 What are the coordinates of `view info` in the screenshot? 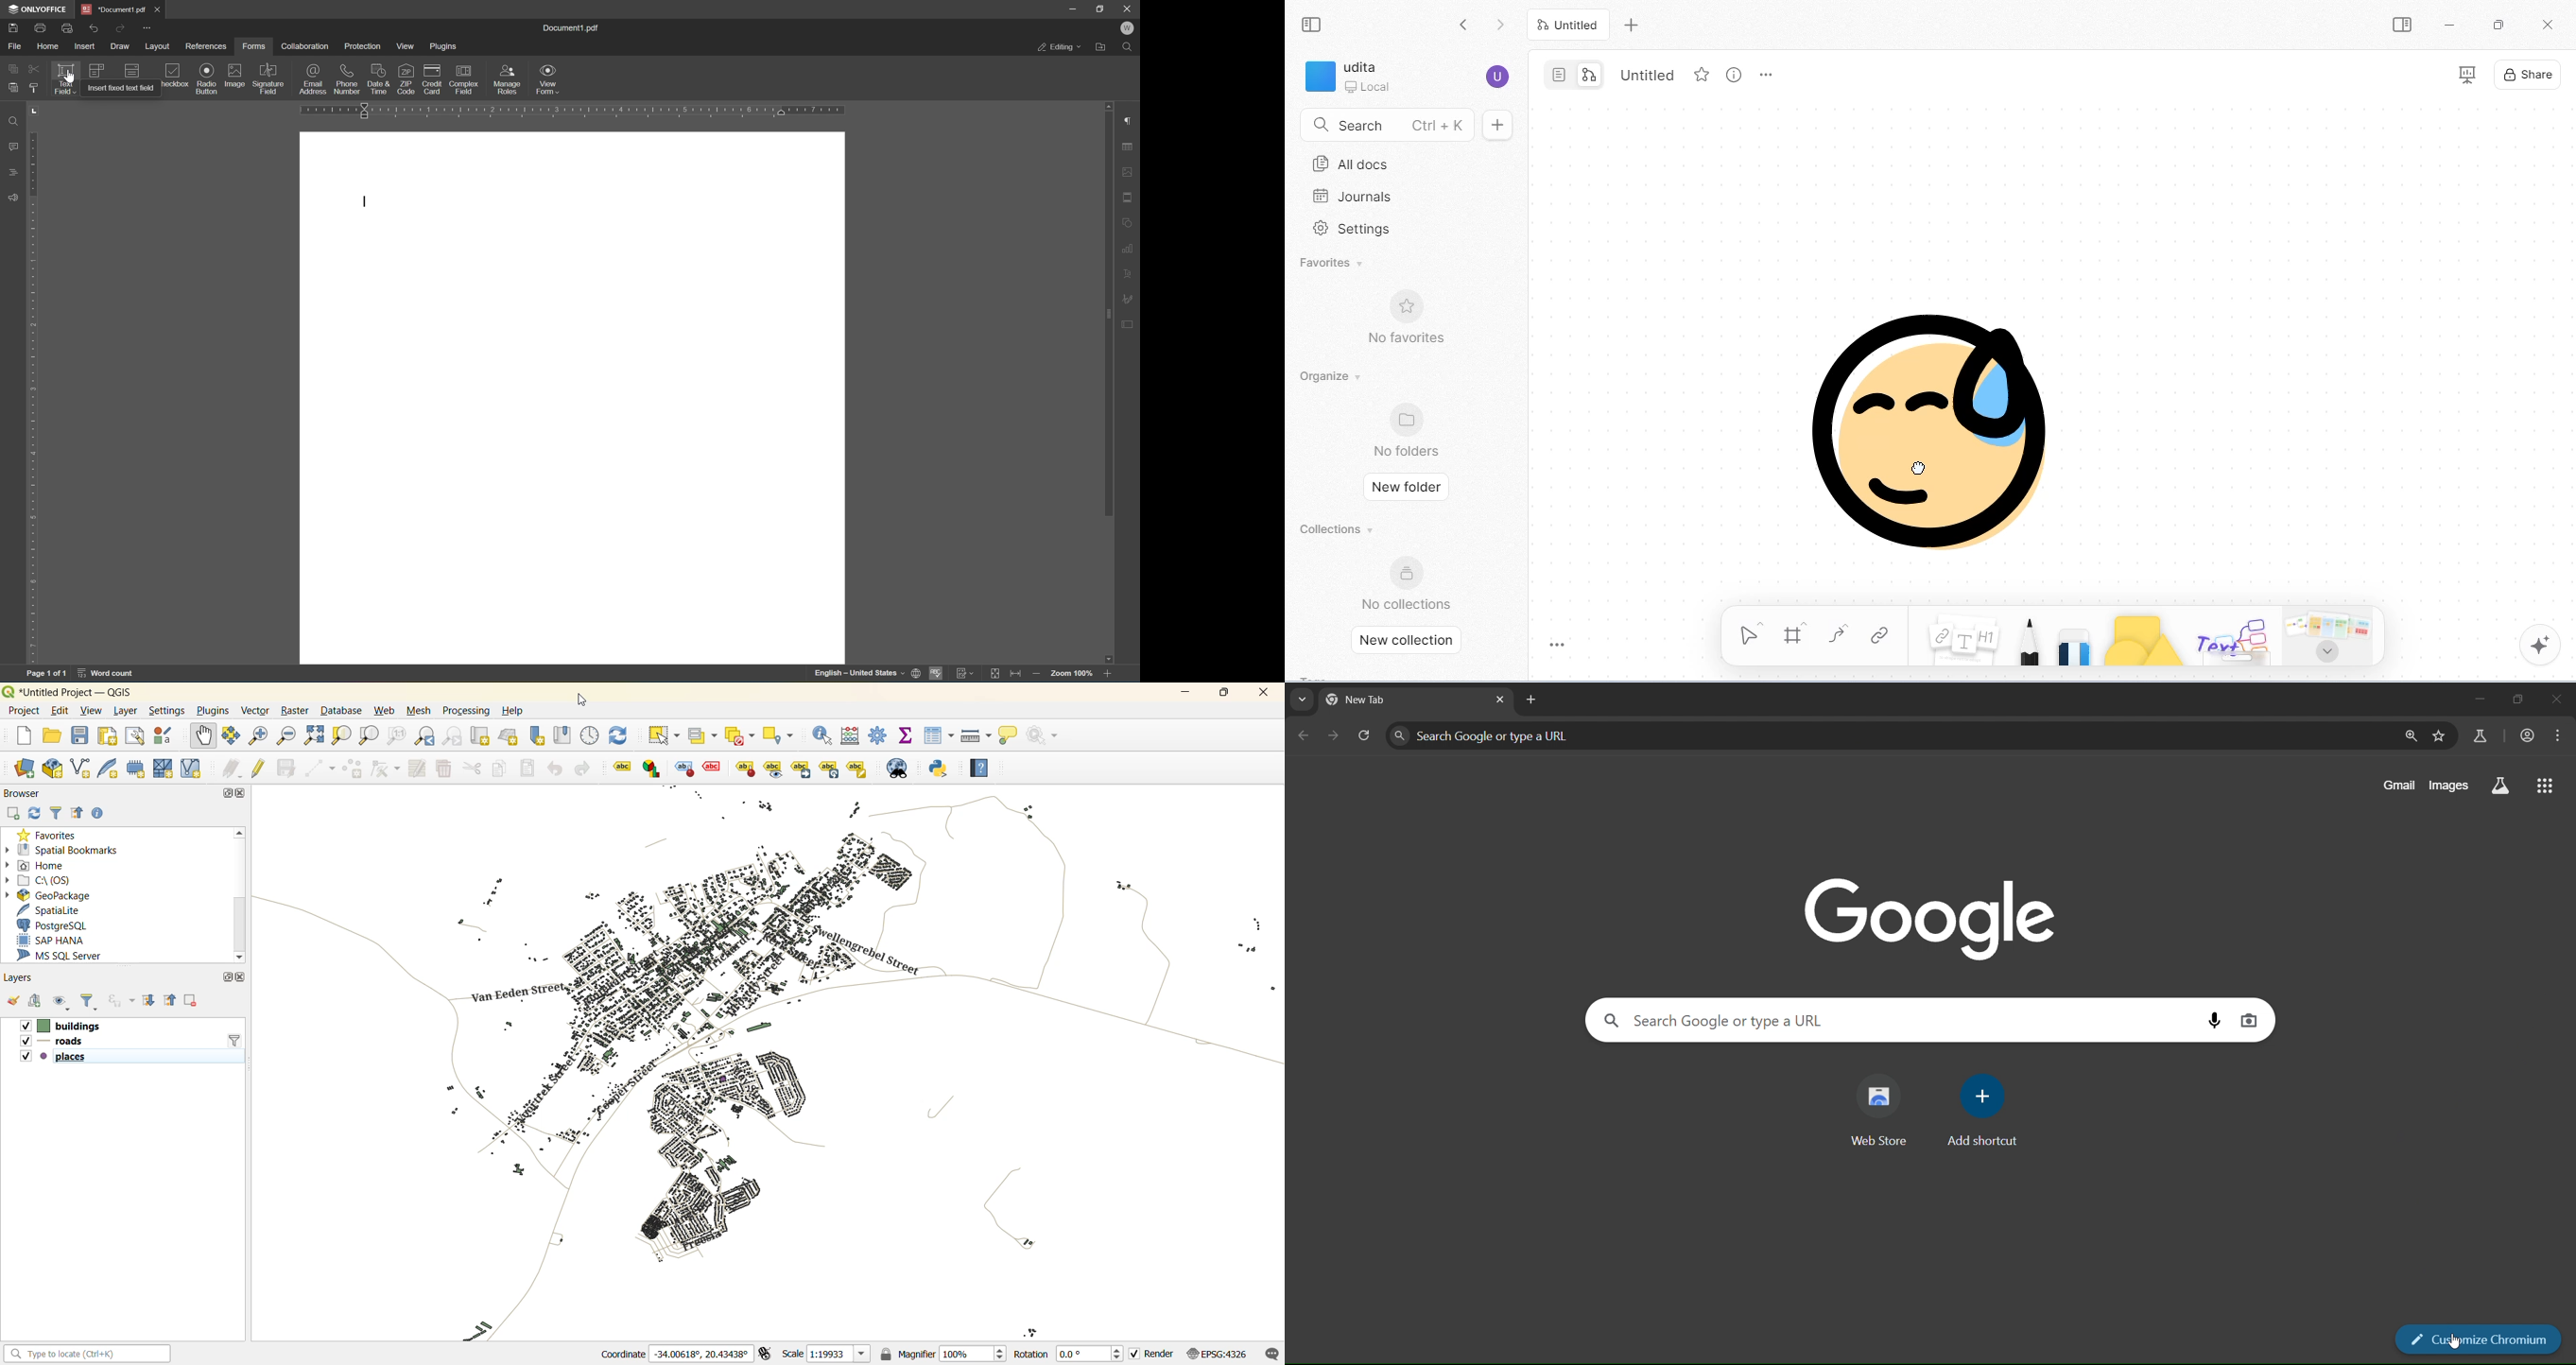 It's located at (1735, 75).